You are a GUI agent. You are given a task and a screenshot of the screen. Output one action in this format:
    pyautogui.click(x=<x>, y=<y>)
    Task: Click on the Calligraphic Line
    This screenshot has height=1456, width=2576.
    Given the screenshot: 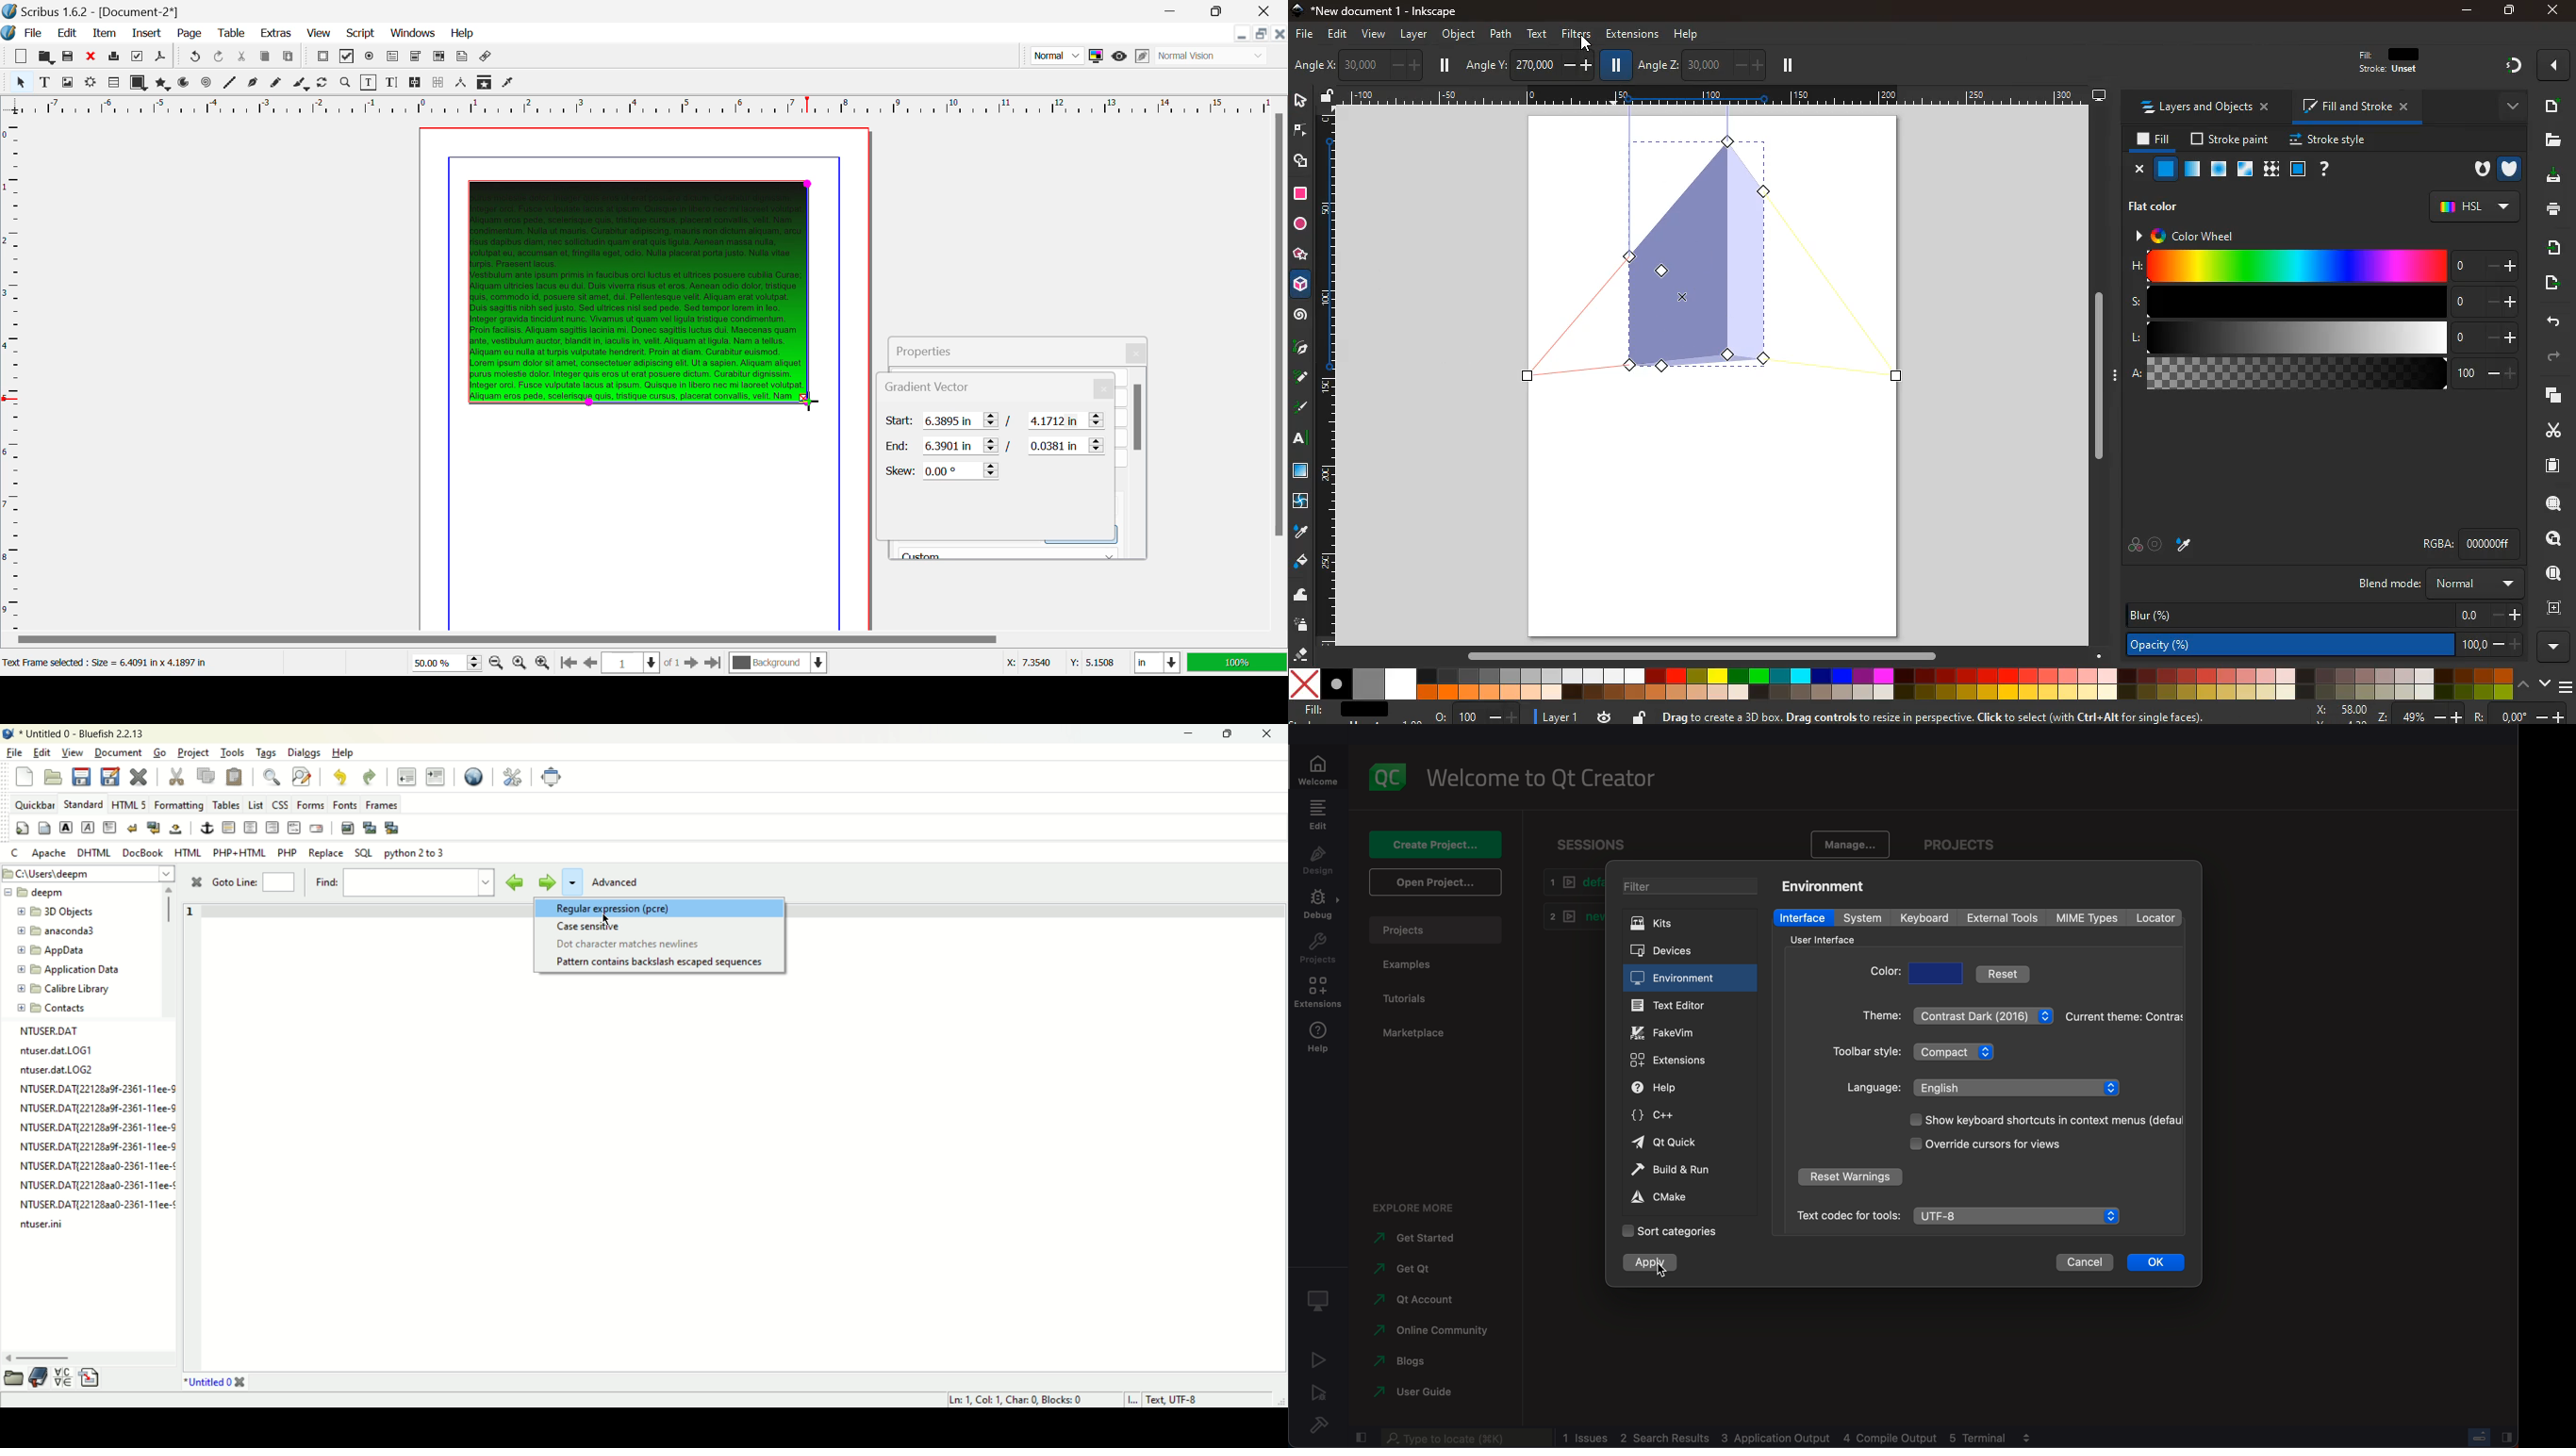 What is the action you would take?
    pyautogui.click(x=302, y=85)
    